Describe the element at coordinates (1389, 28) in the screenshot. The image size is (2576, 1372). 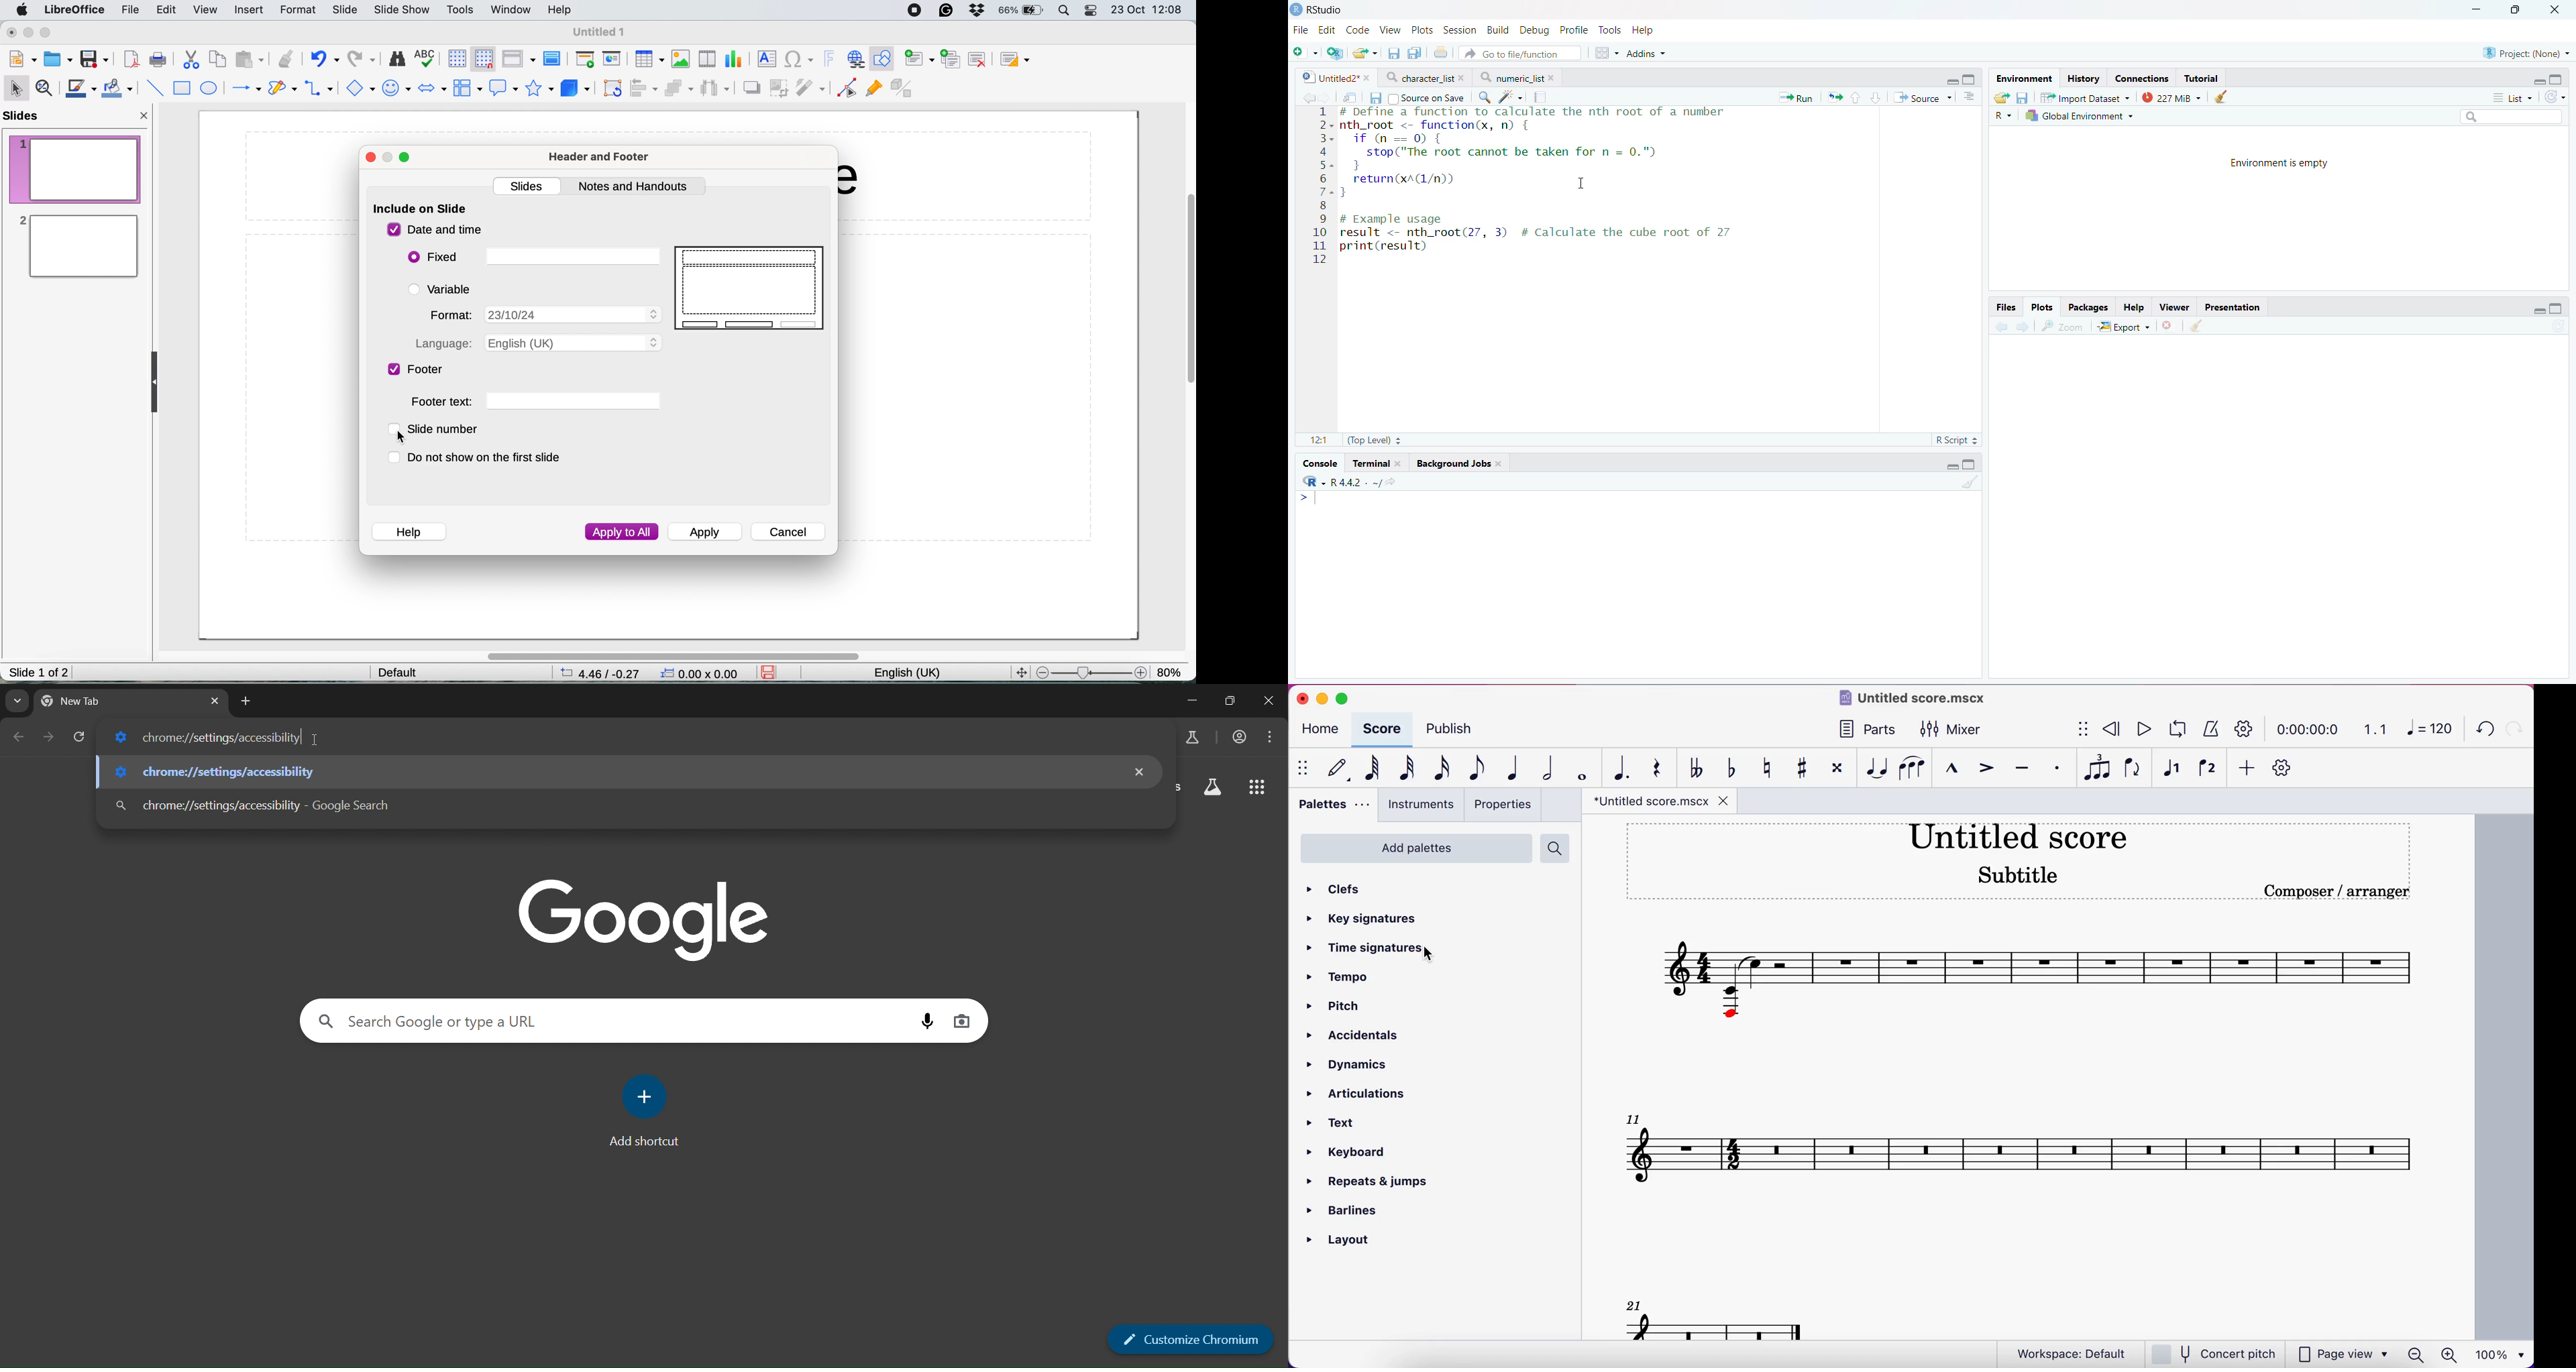
I see `View` at that location.